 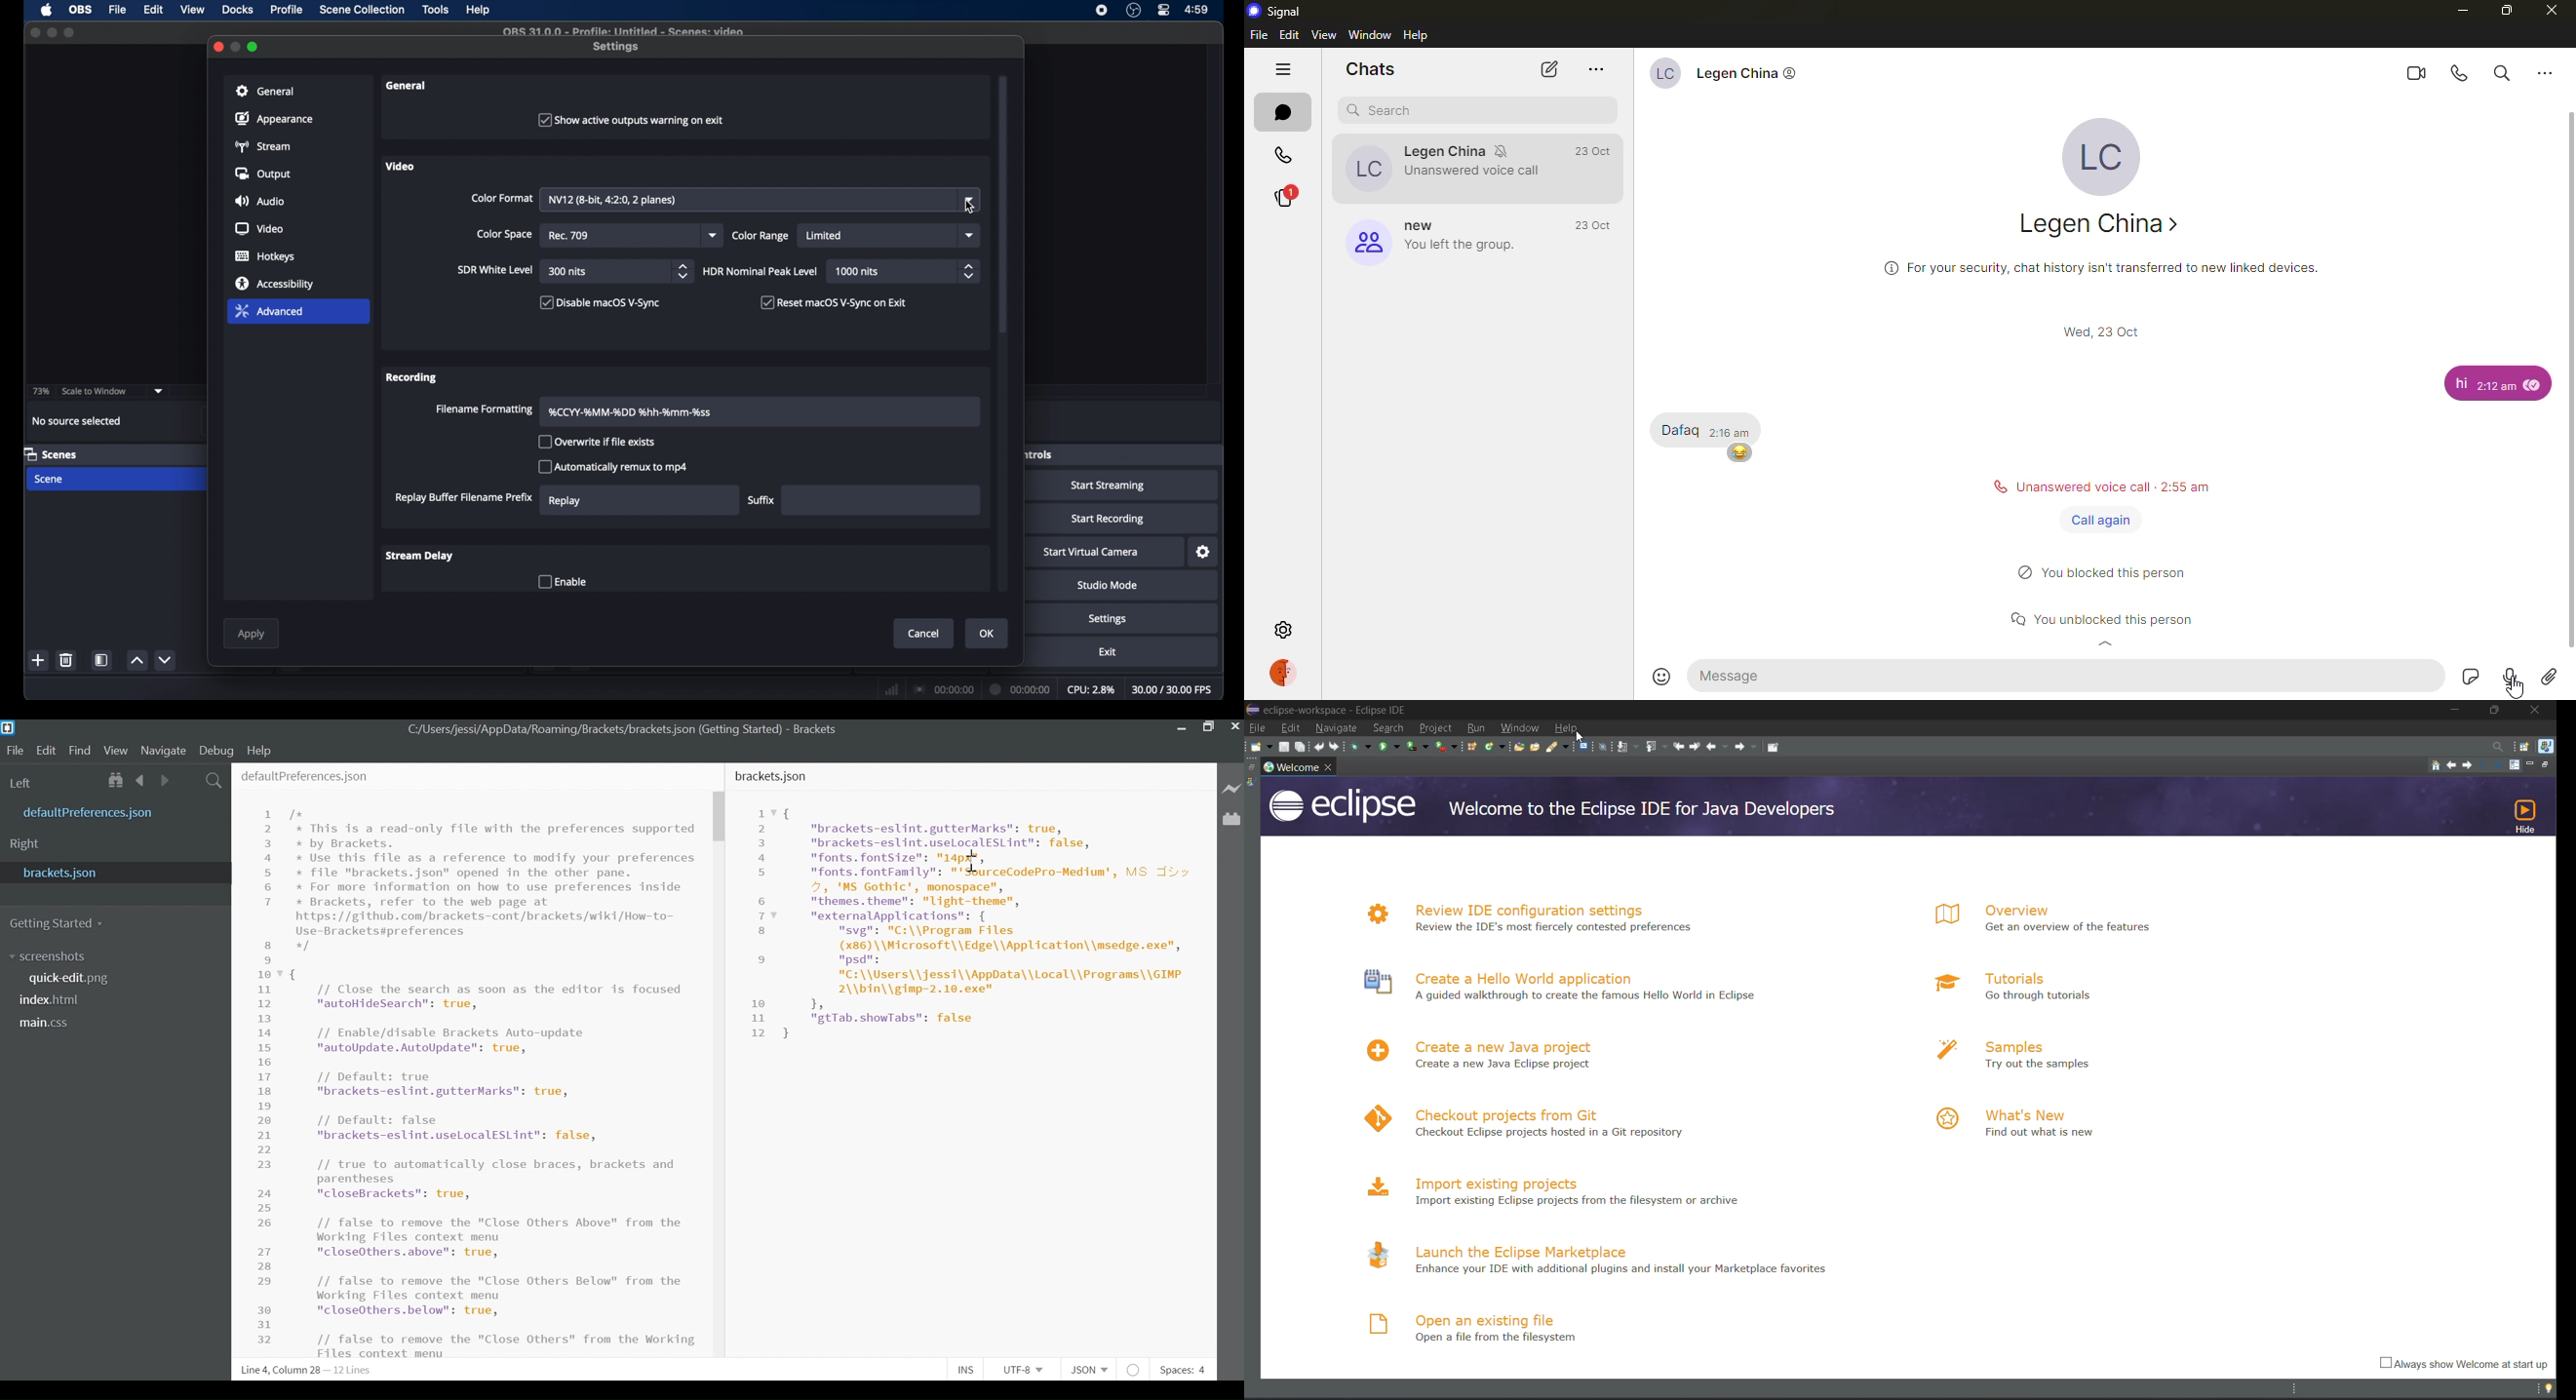 What do you see at coordinates (969, 271) in the screenshot?
I see `stepper buttons` at bounding box center [969, 271].